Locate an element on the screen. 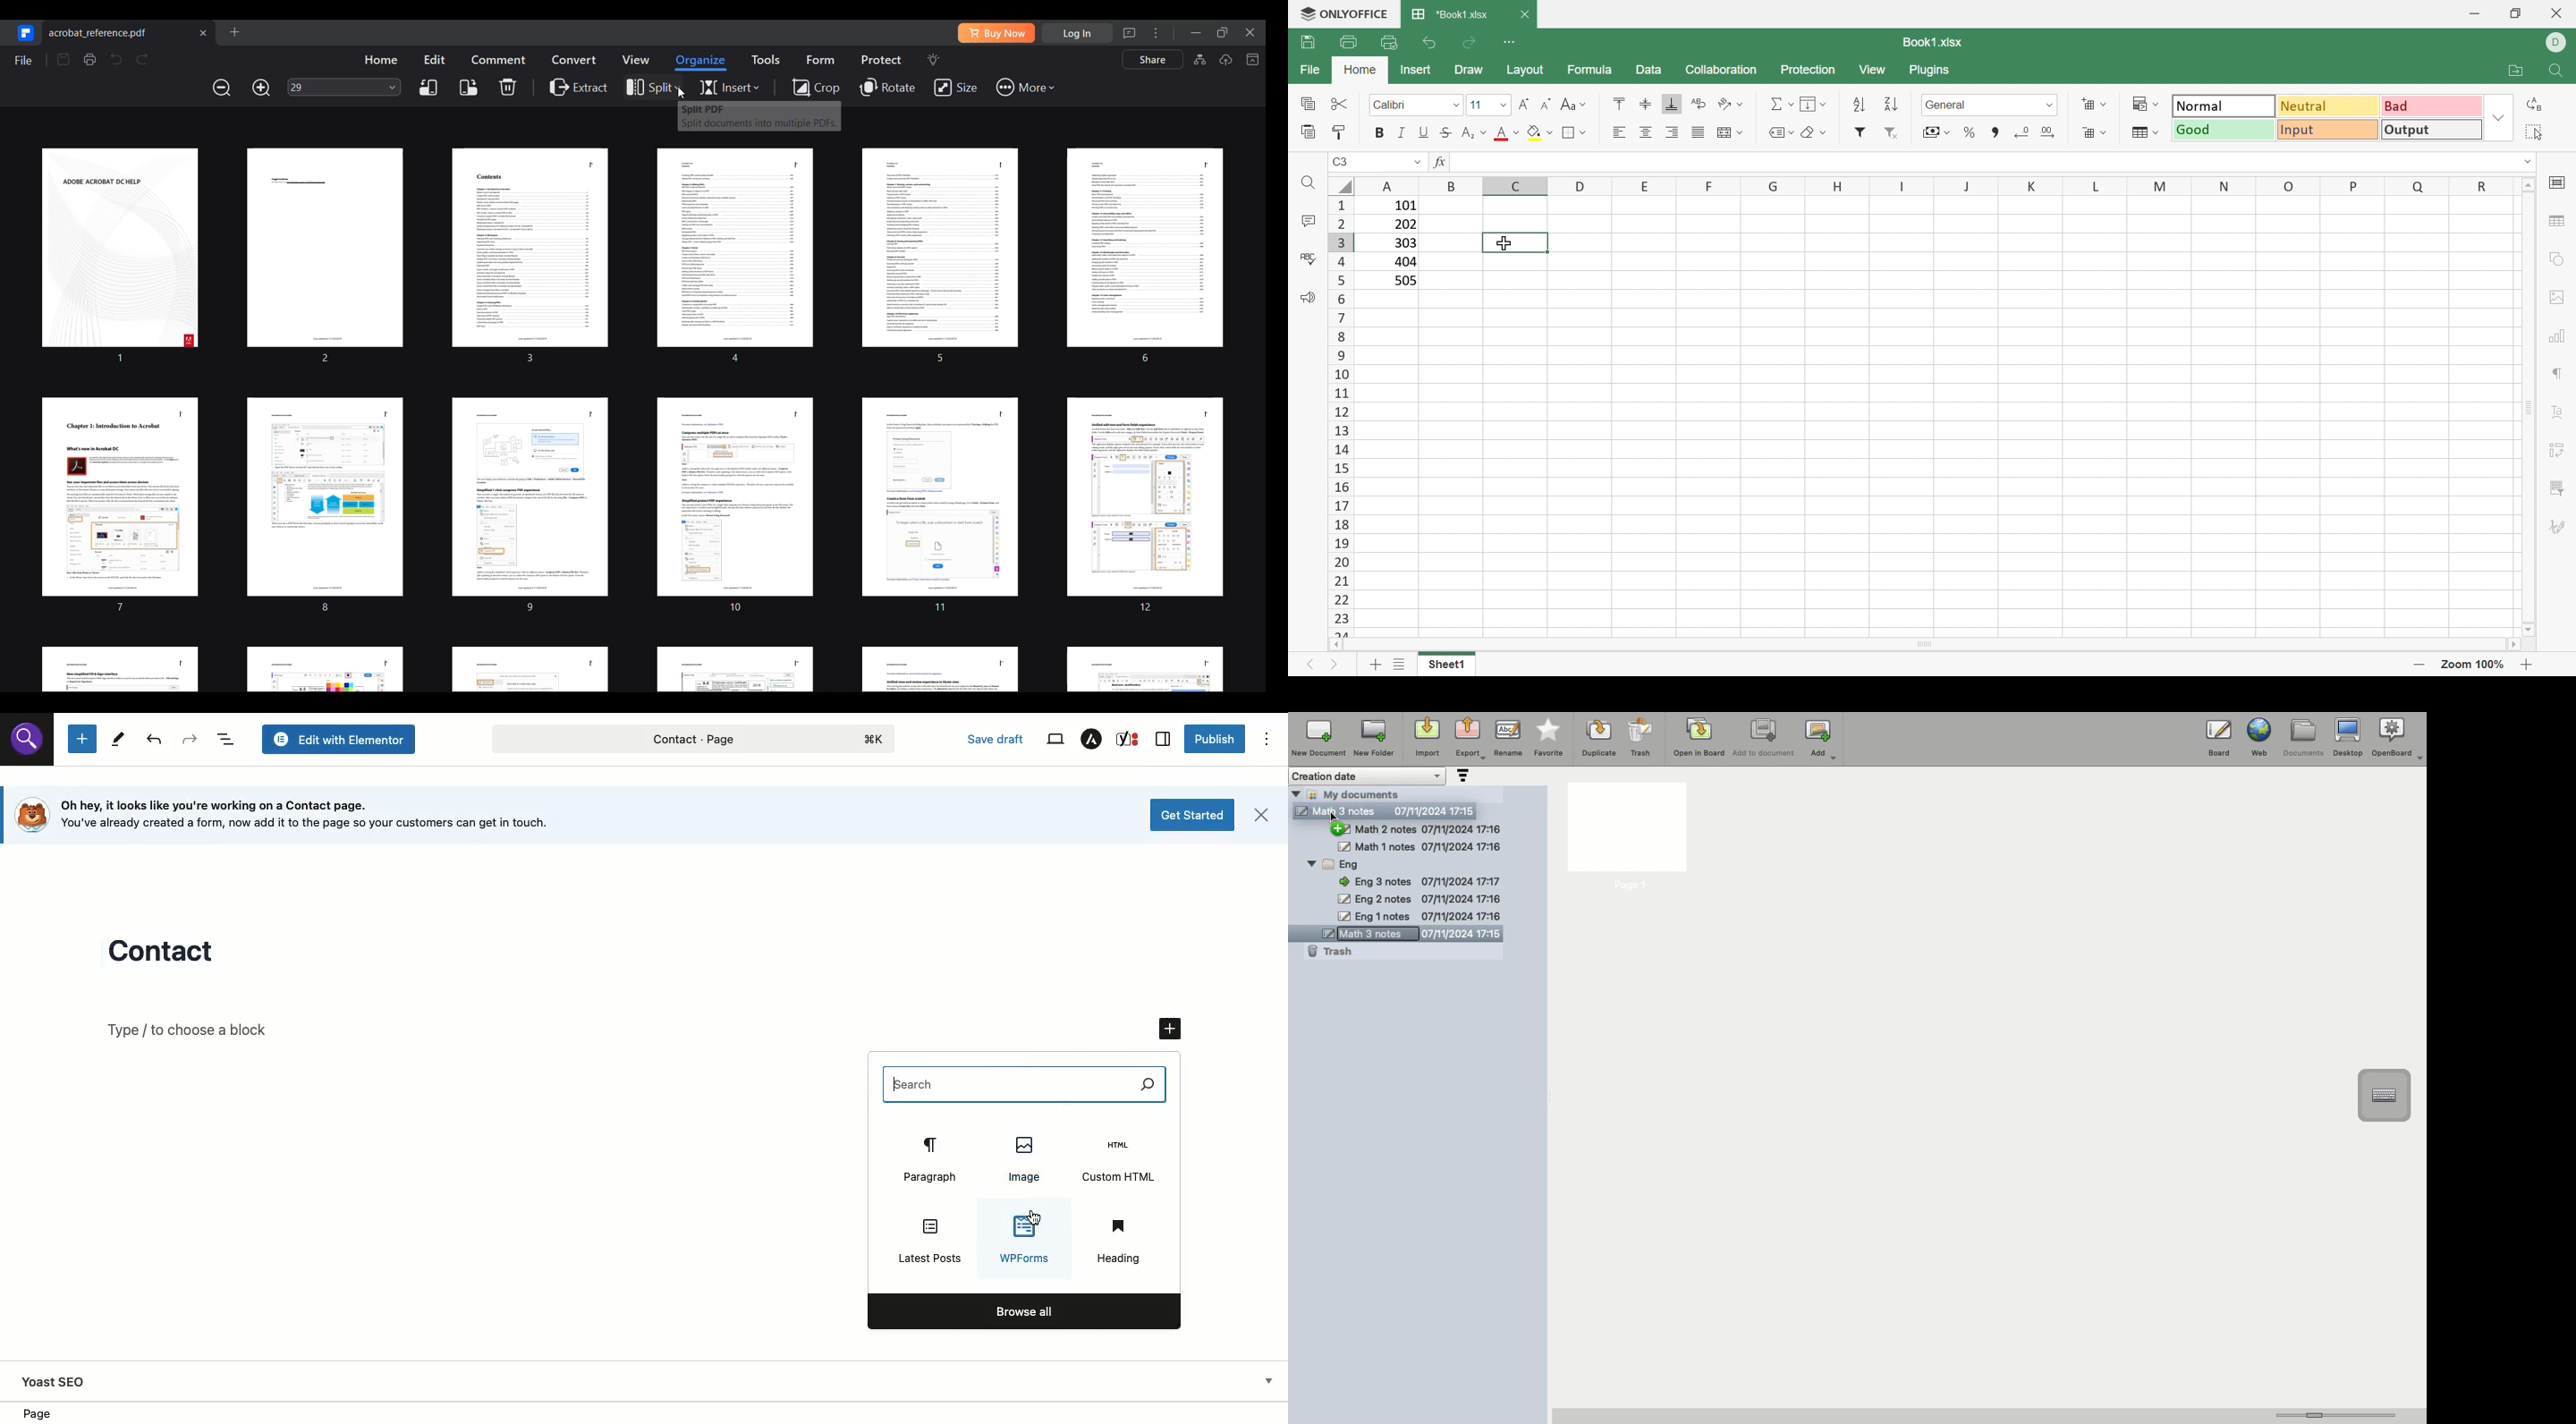  Oh hey, it looks like you're working on a Contact page.
[o} You've already created a form, now add it to the page so your customers can get in touch. is located at coordinates (315, 814).